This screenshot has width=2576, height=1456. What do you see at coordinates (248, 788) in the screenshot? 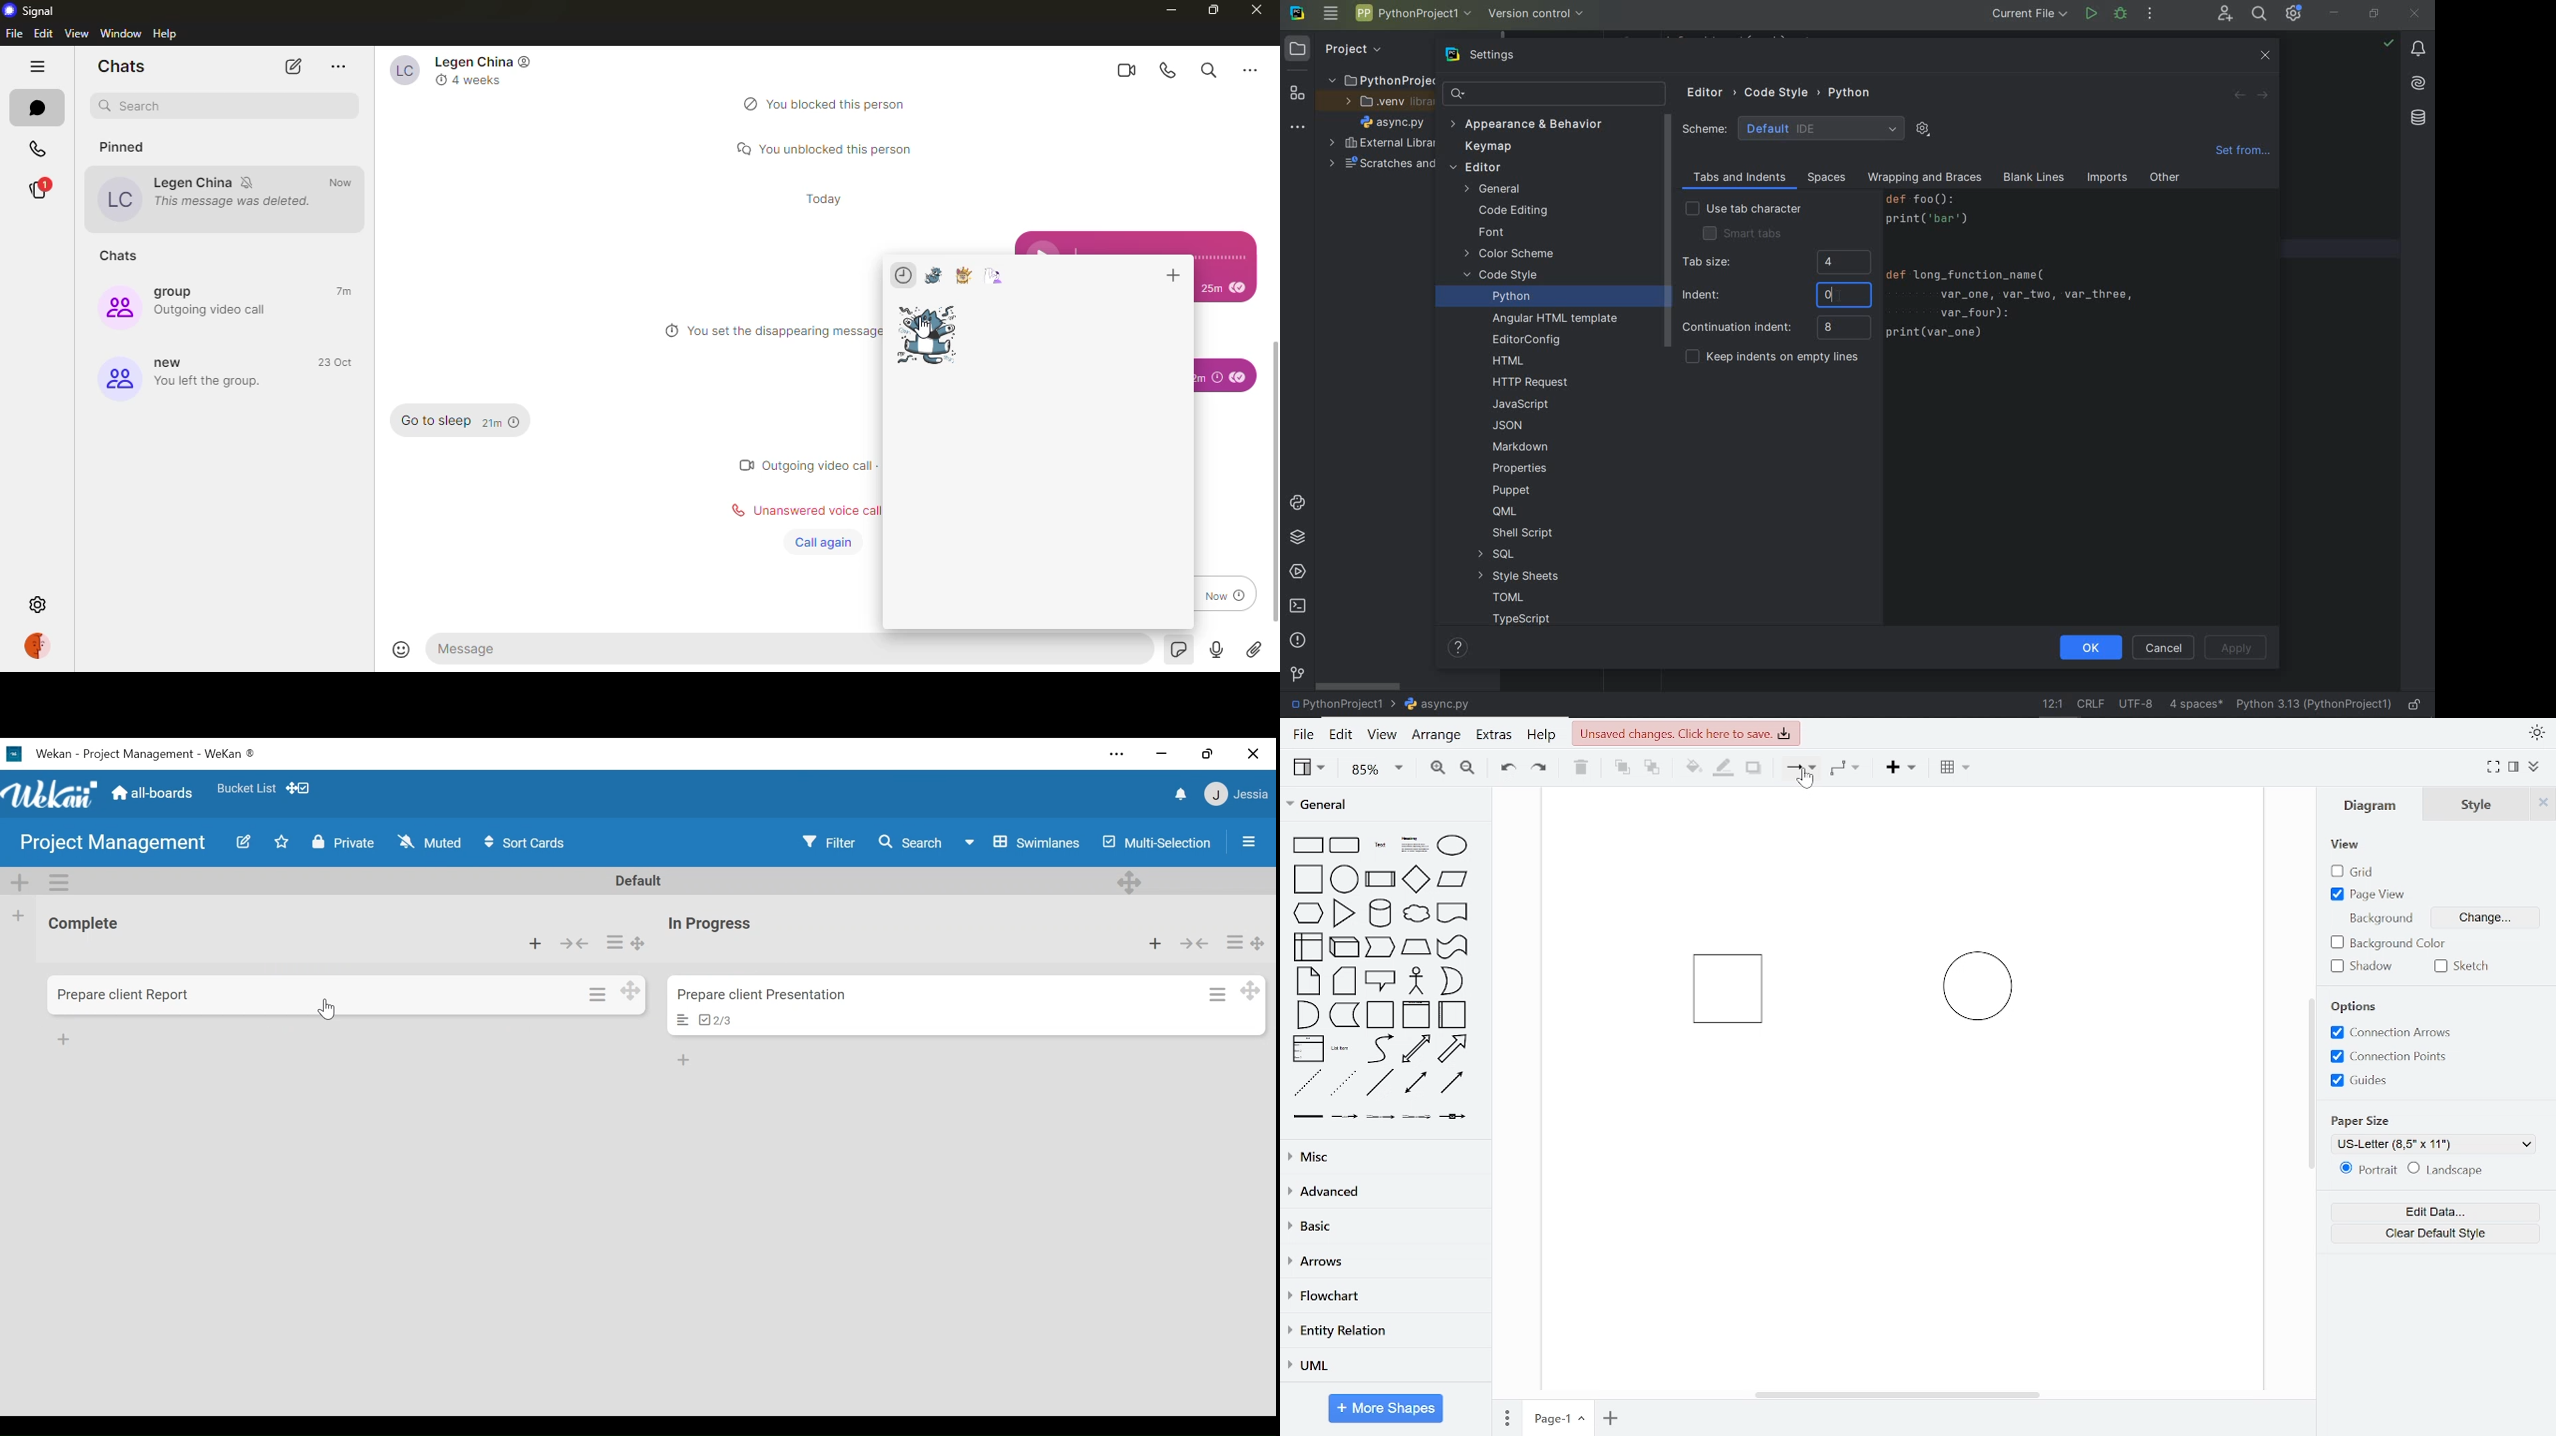
I see `Favorites` at bounding box center [248, 788].